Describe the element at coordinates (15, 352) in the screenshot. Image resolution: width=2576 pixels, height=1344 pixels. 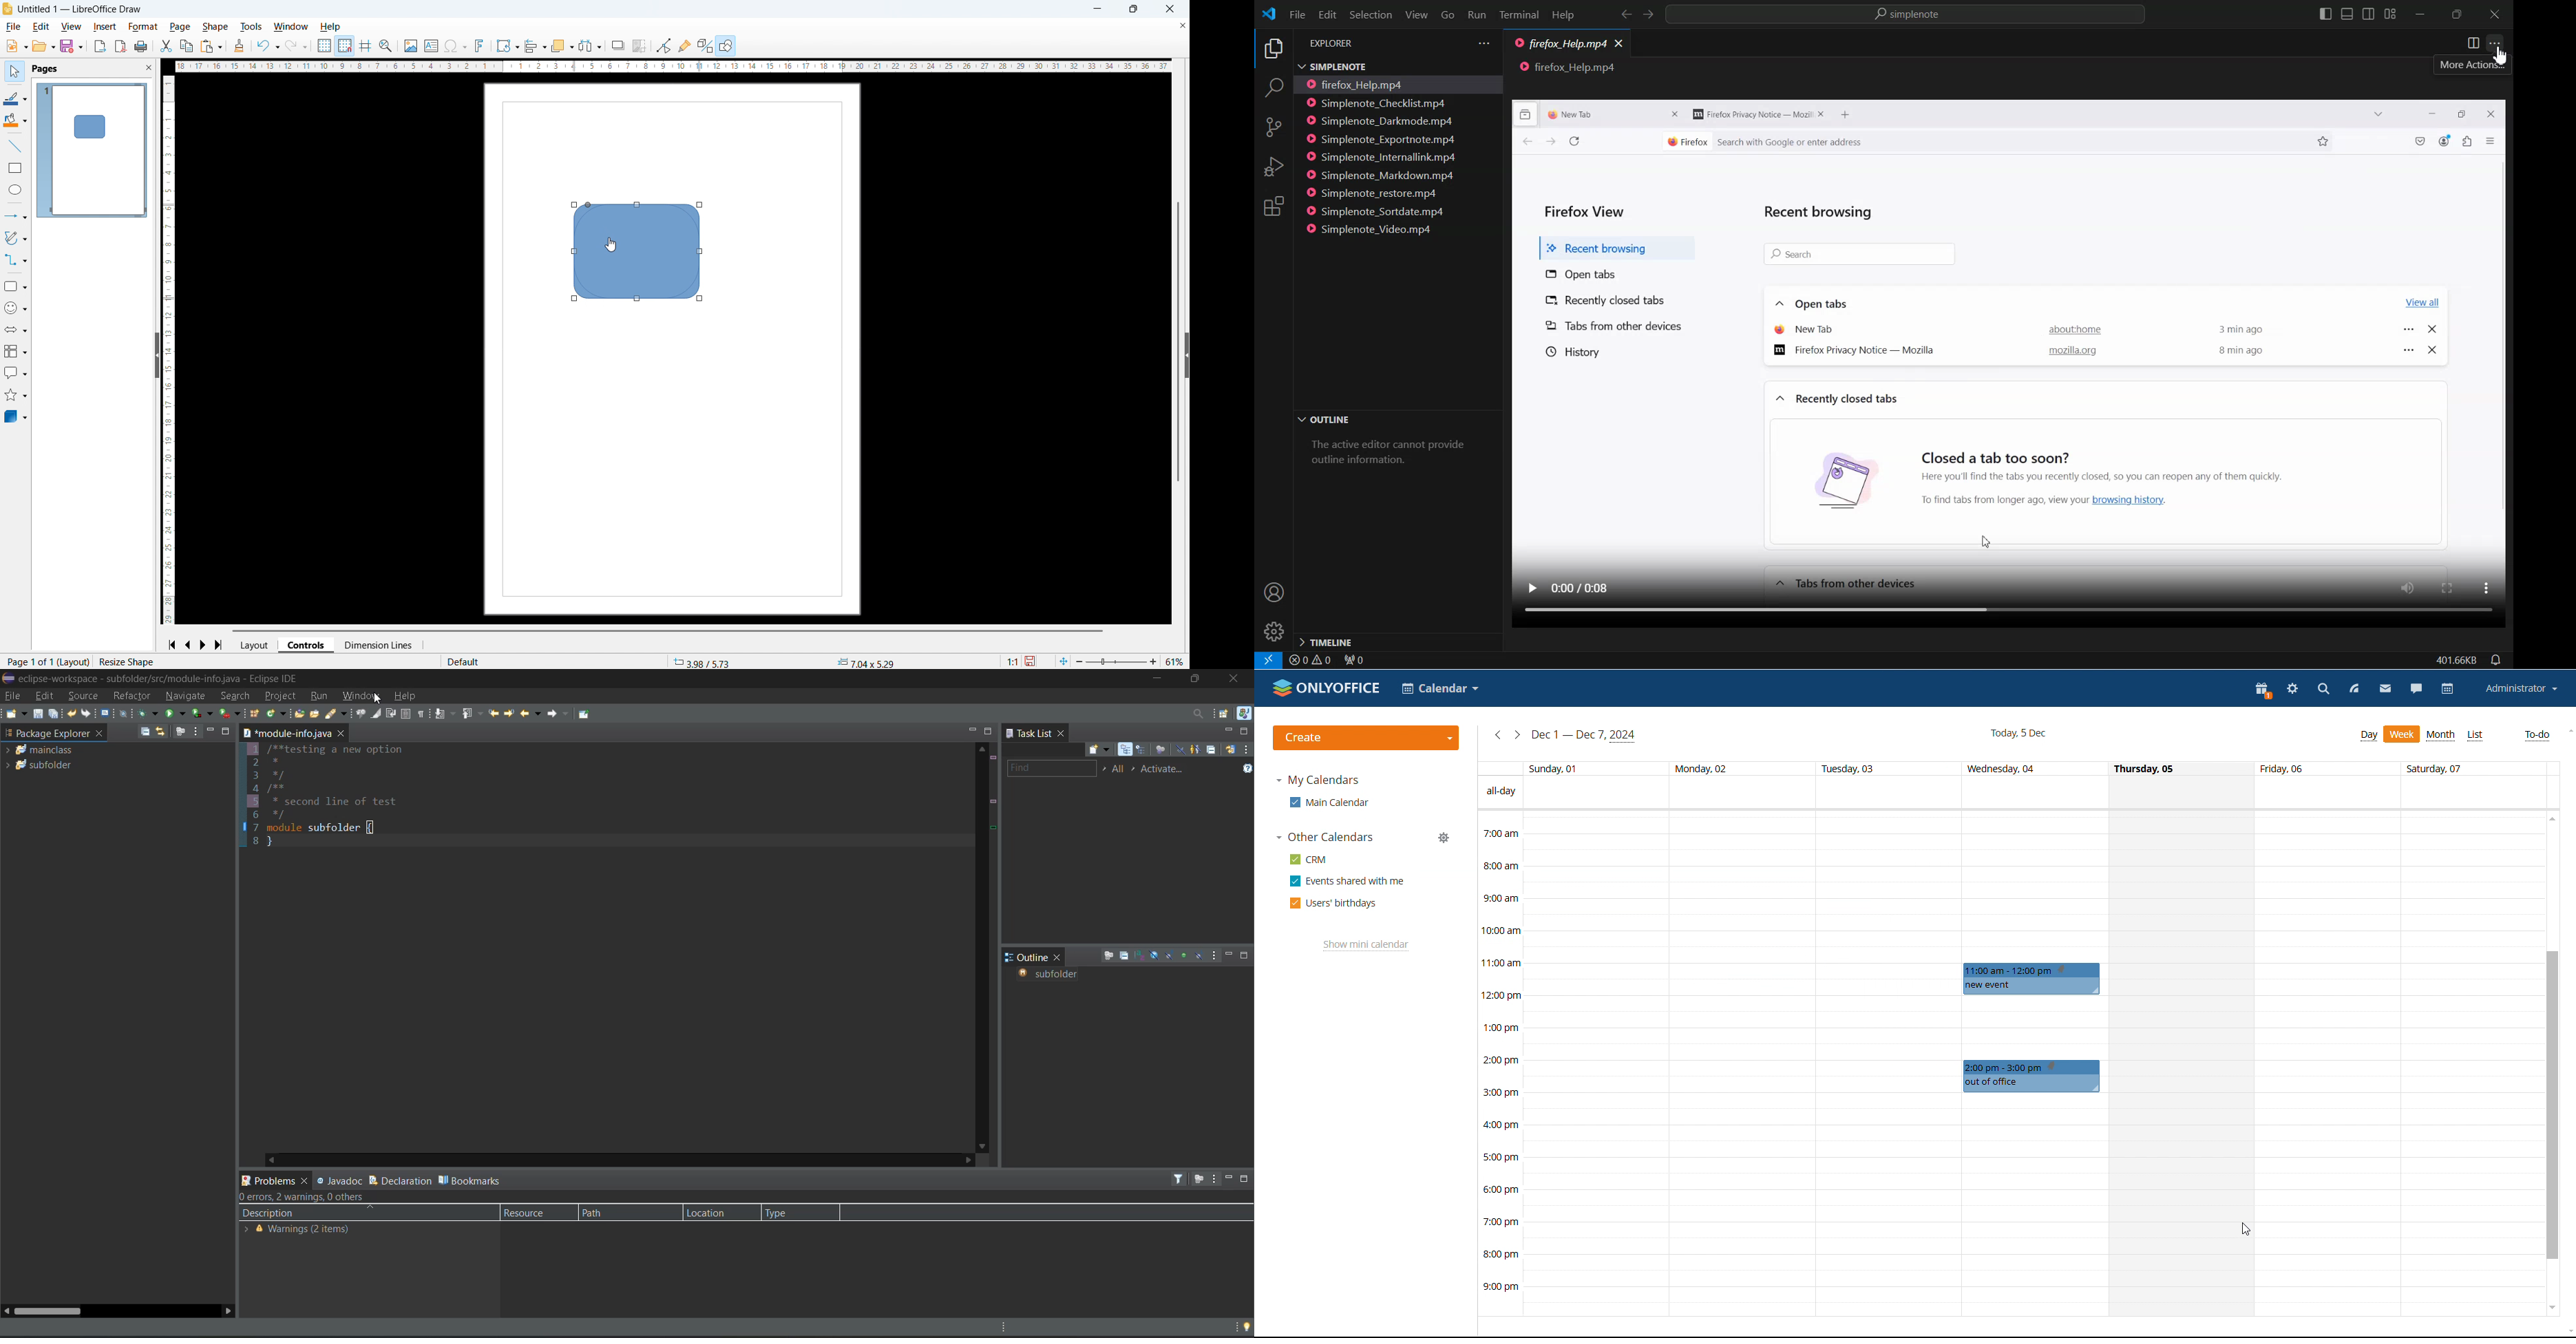
I see `Flow chart ` at that location.